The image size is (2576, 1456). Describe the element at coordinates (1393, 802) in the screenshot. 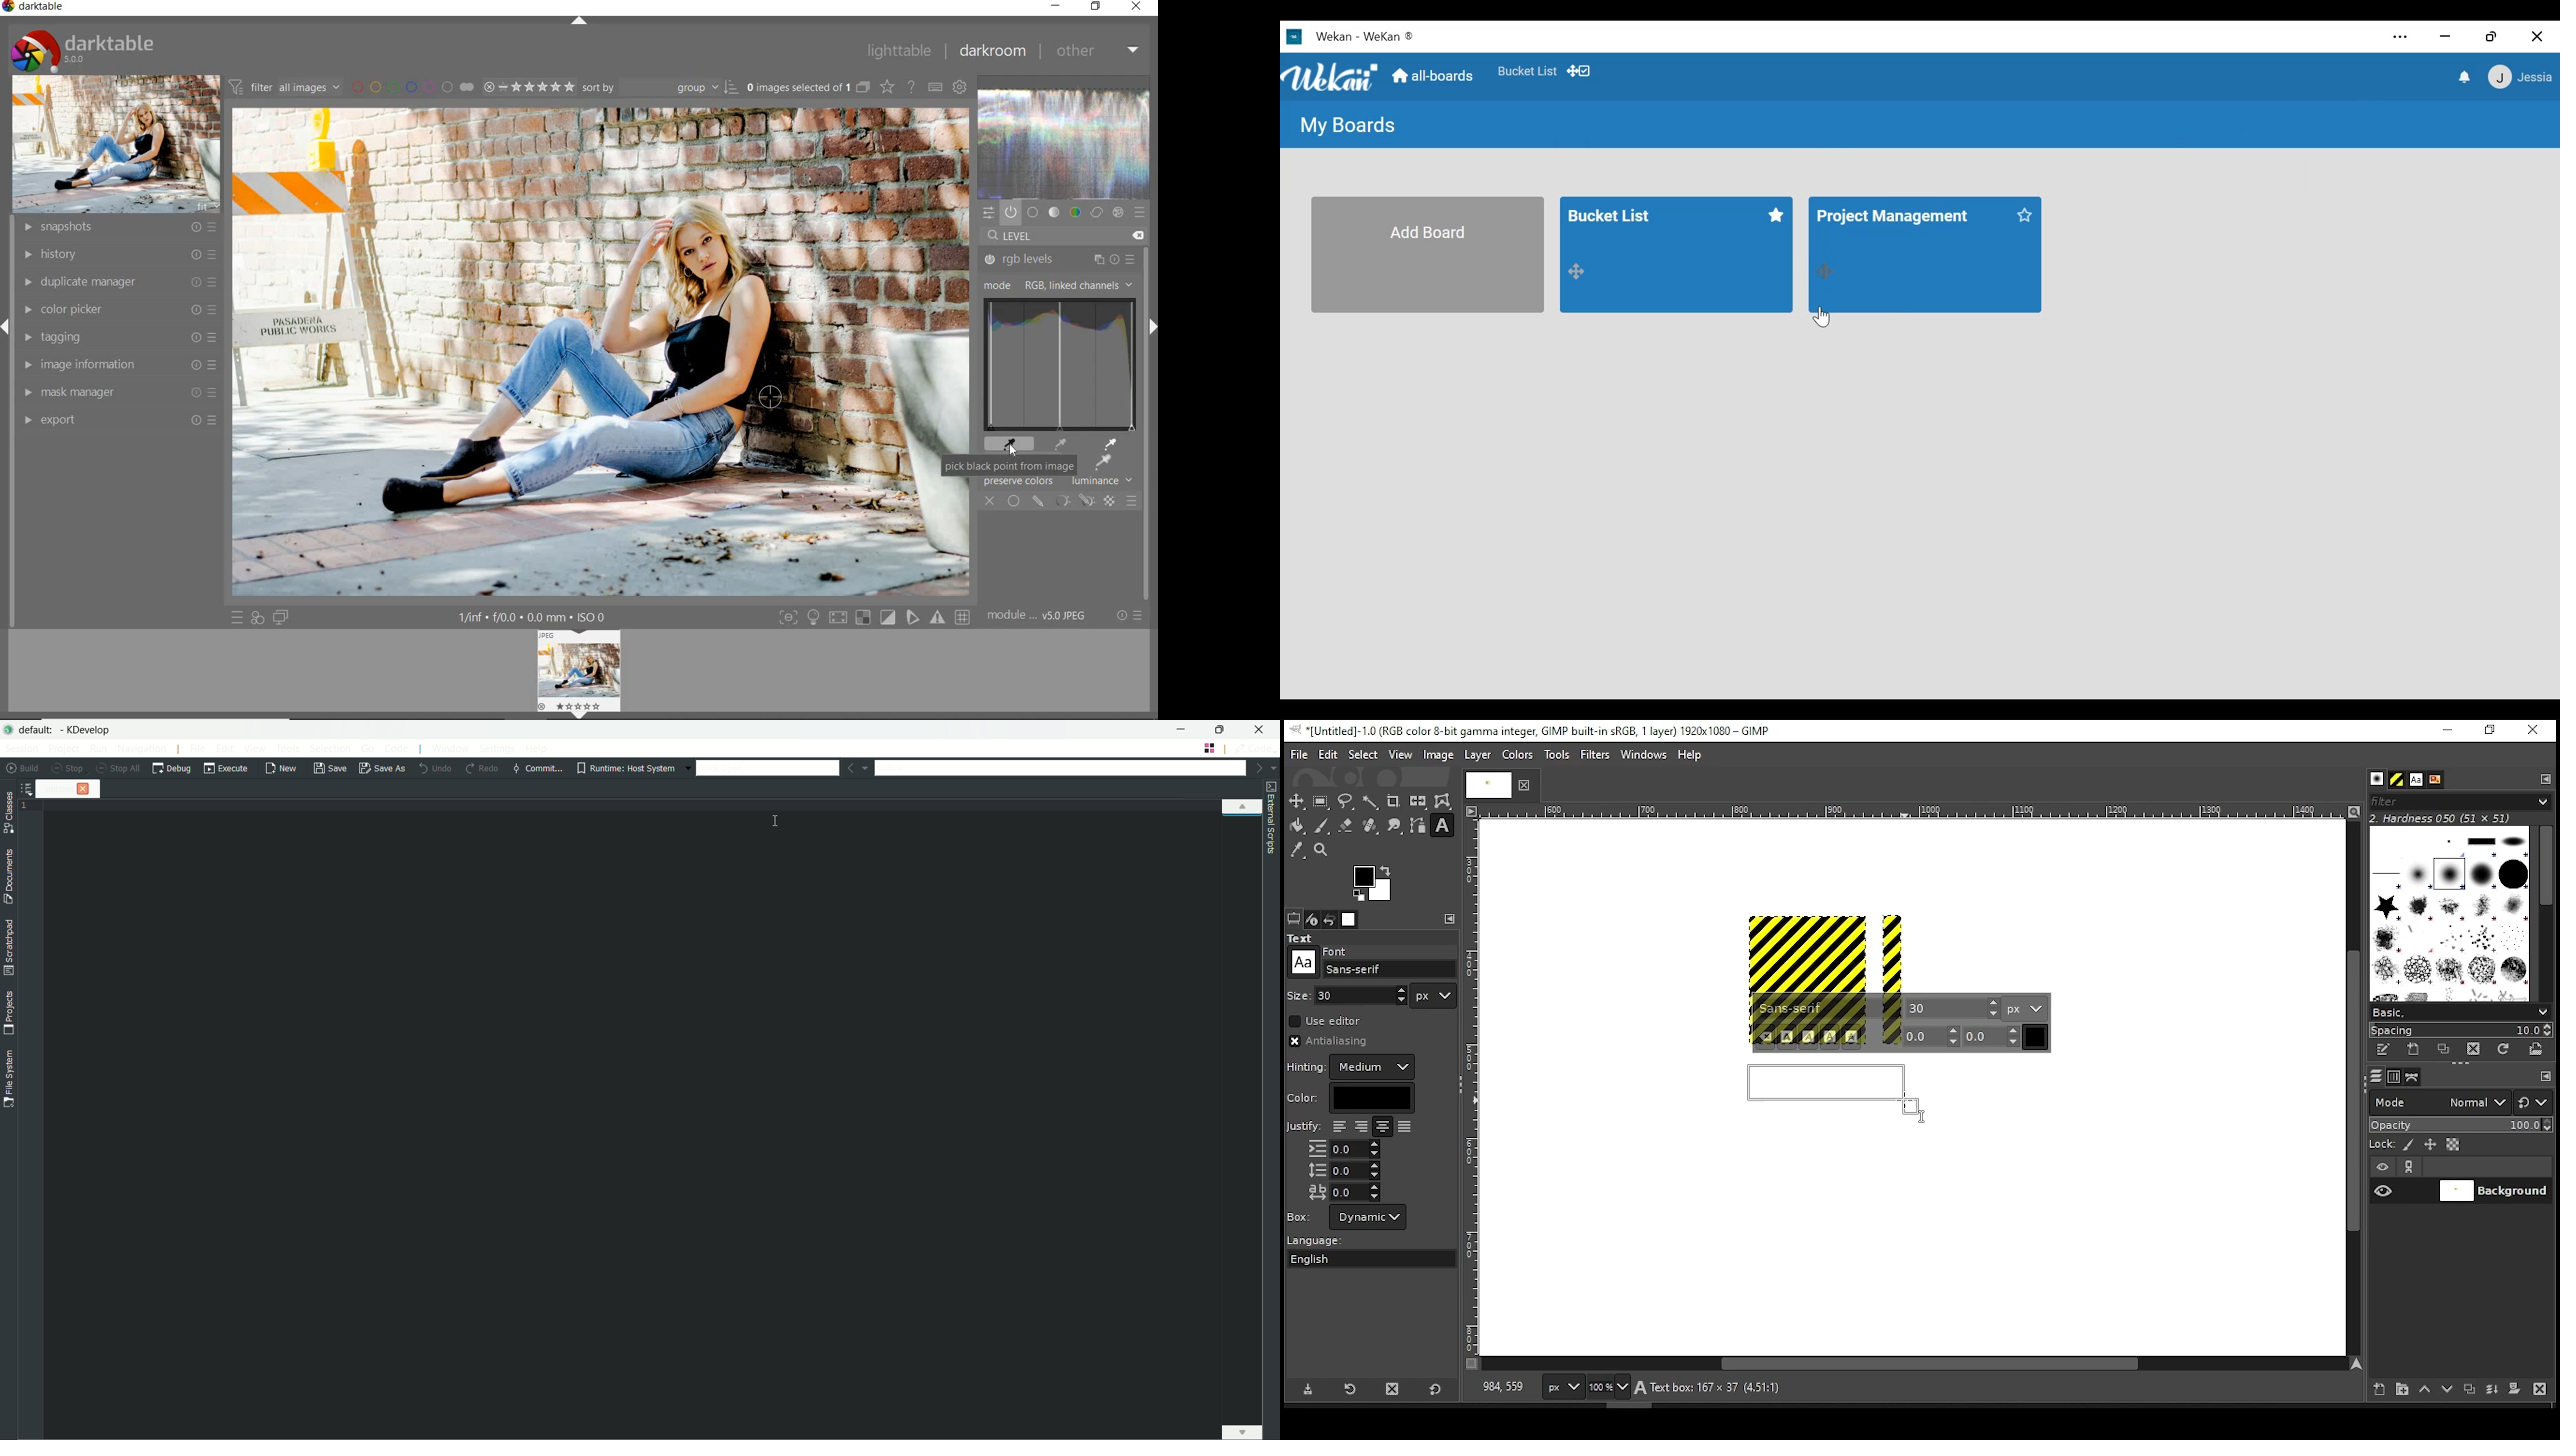

I see `crop  tool` at that location.